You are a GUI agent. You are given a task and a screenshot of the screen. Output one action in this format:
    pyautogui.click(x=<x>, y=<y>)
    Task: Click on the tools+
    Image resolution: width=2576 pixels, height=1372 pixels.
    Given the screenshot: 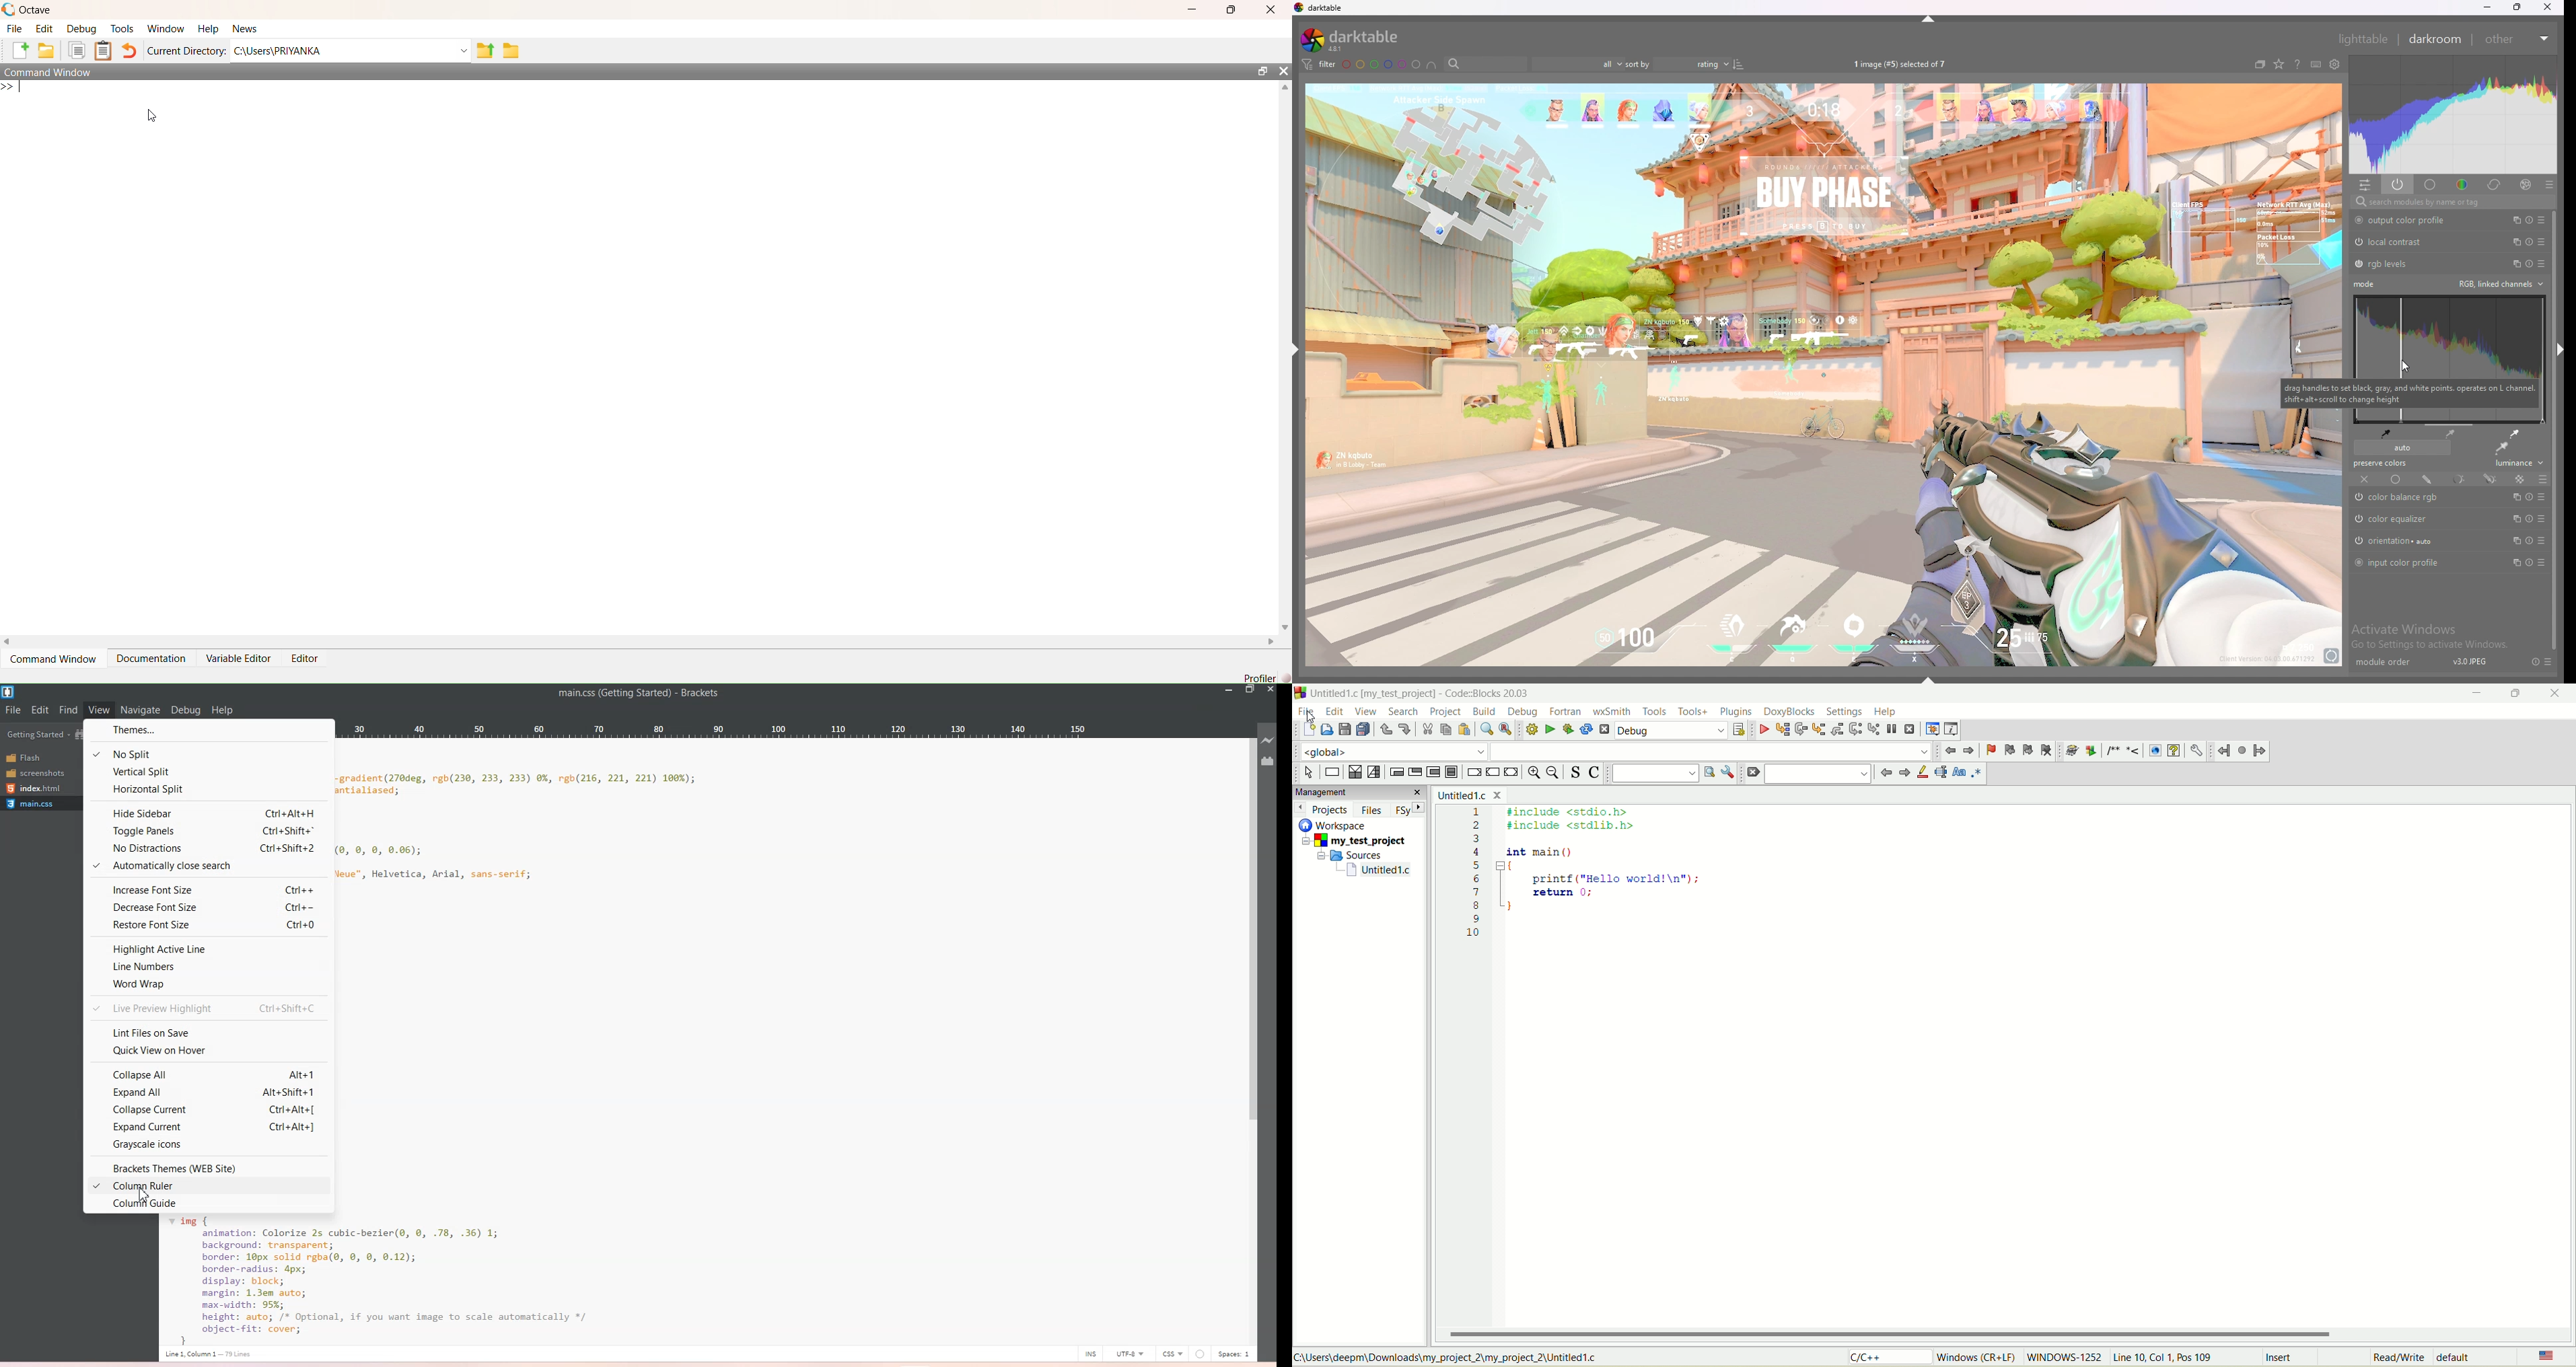 What is the action you would take?
    pyautogui.click(x=1693, y=712)
    